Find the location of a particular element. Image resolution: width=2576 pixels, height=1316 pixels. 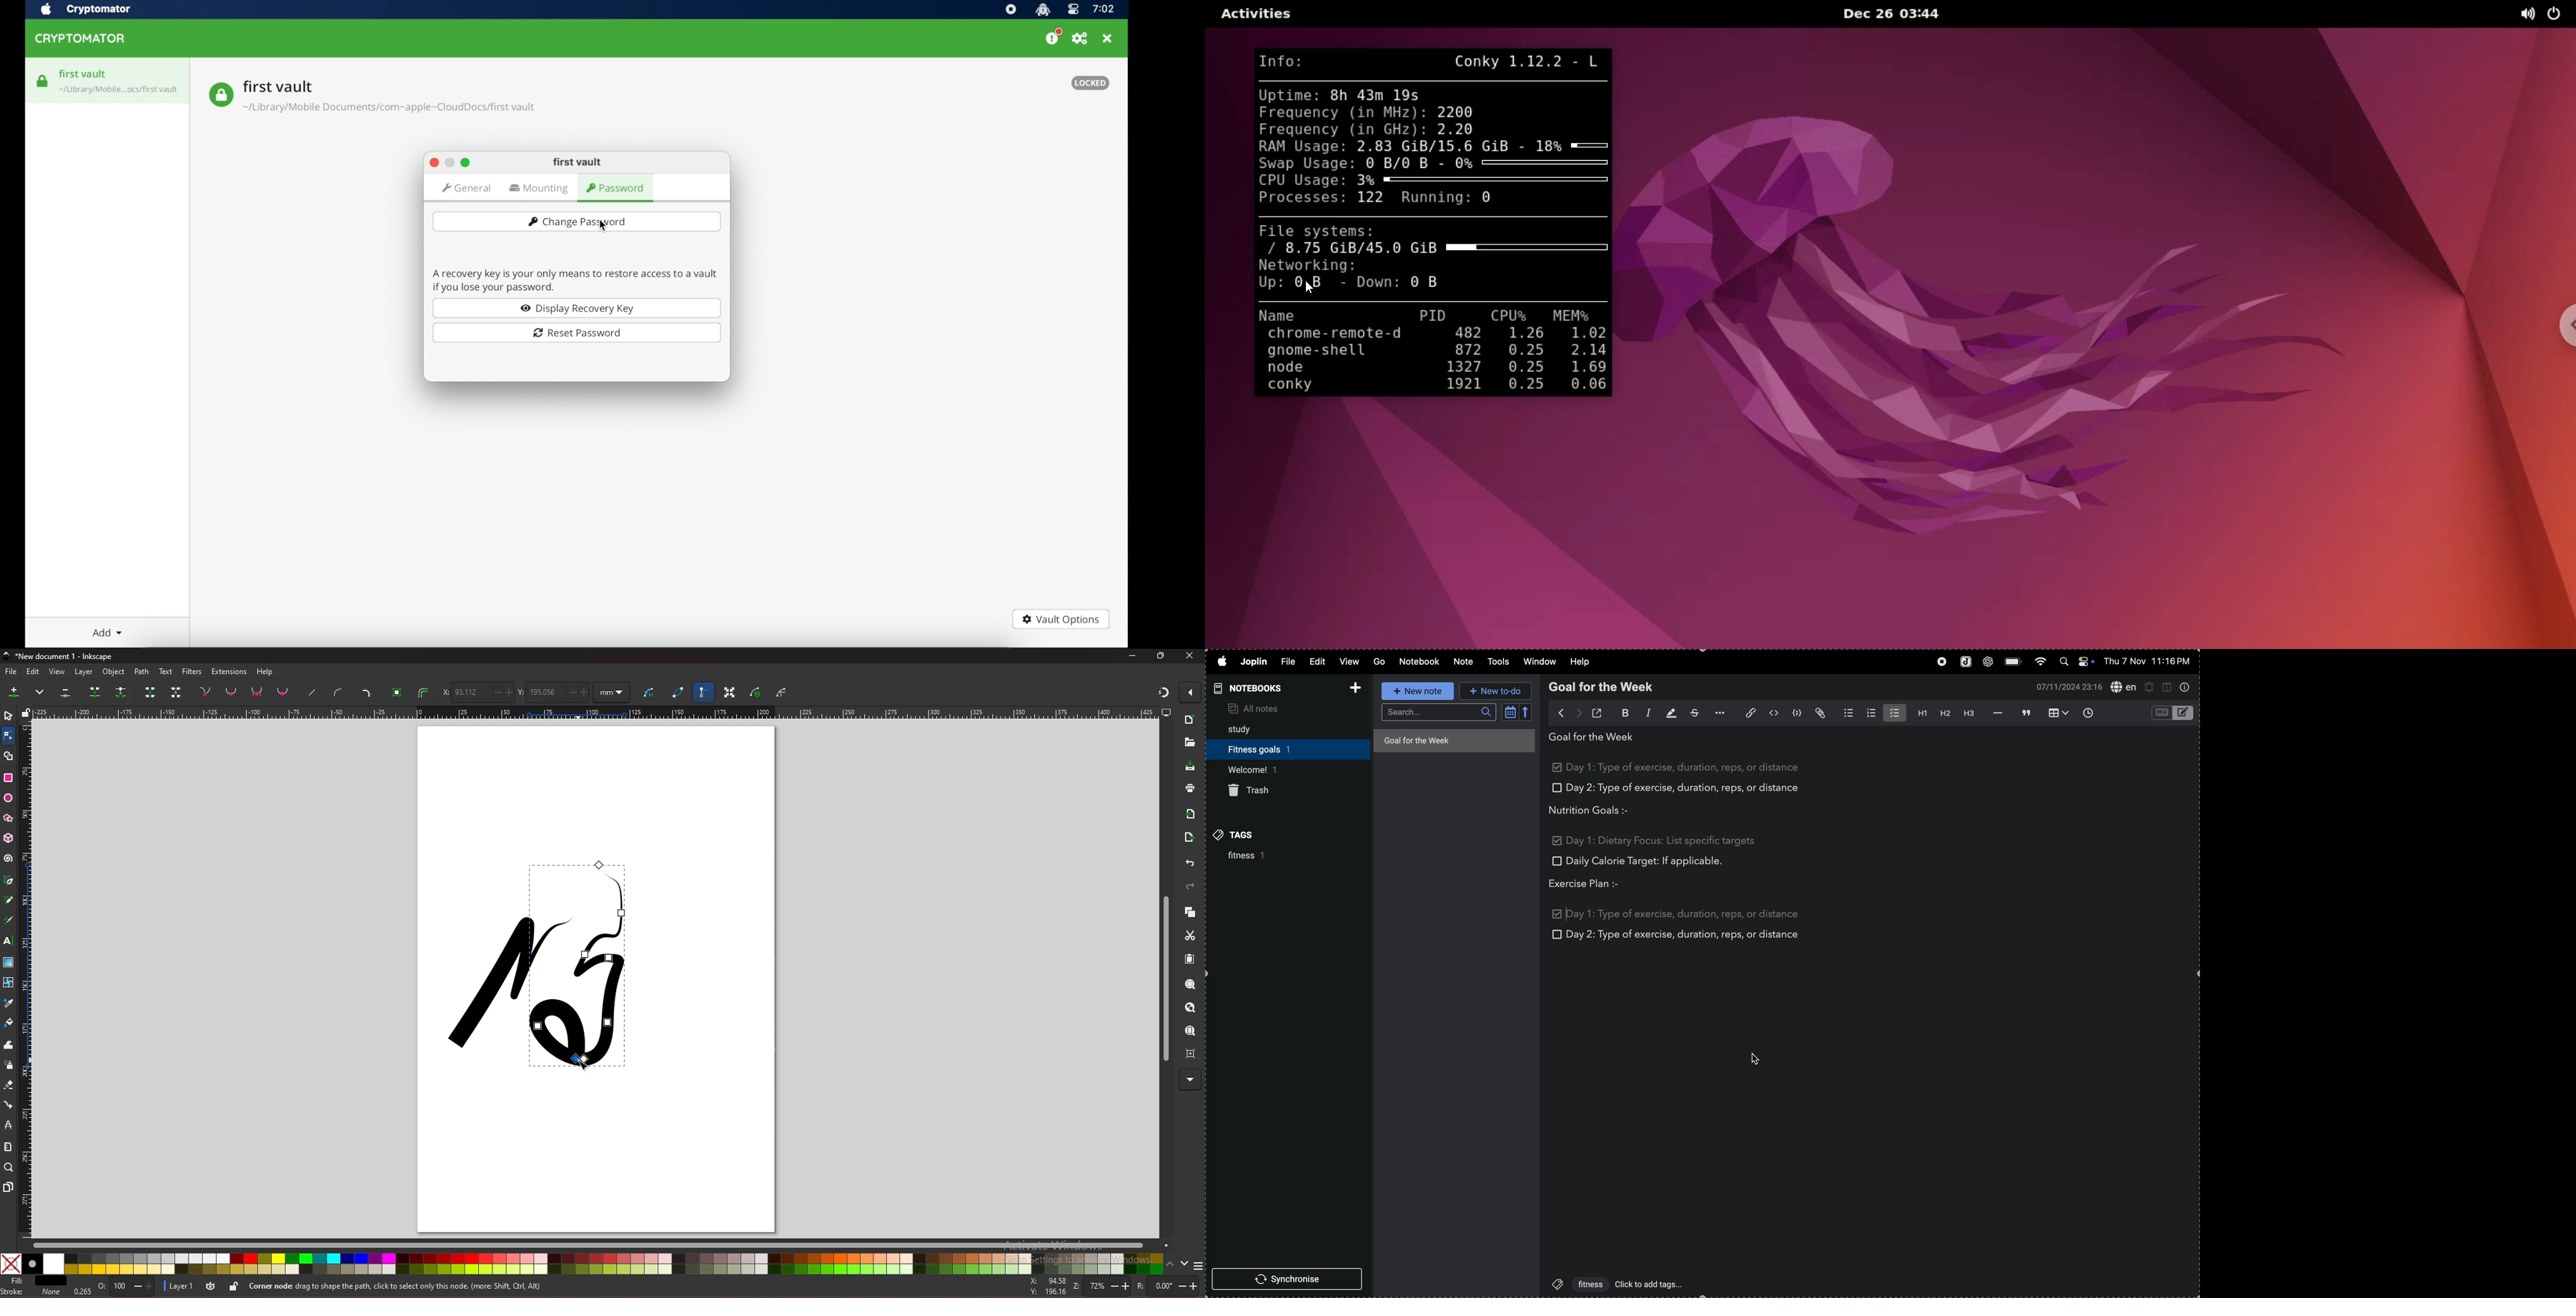

cursor is located at coordinates (602, 225).